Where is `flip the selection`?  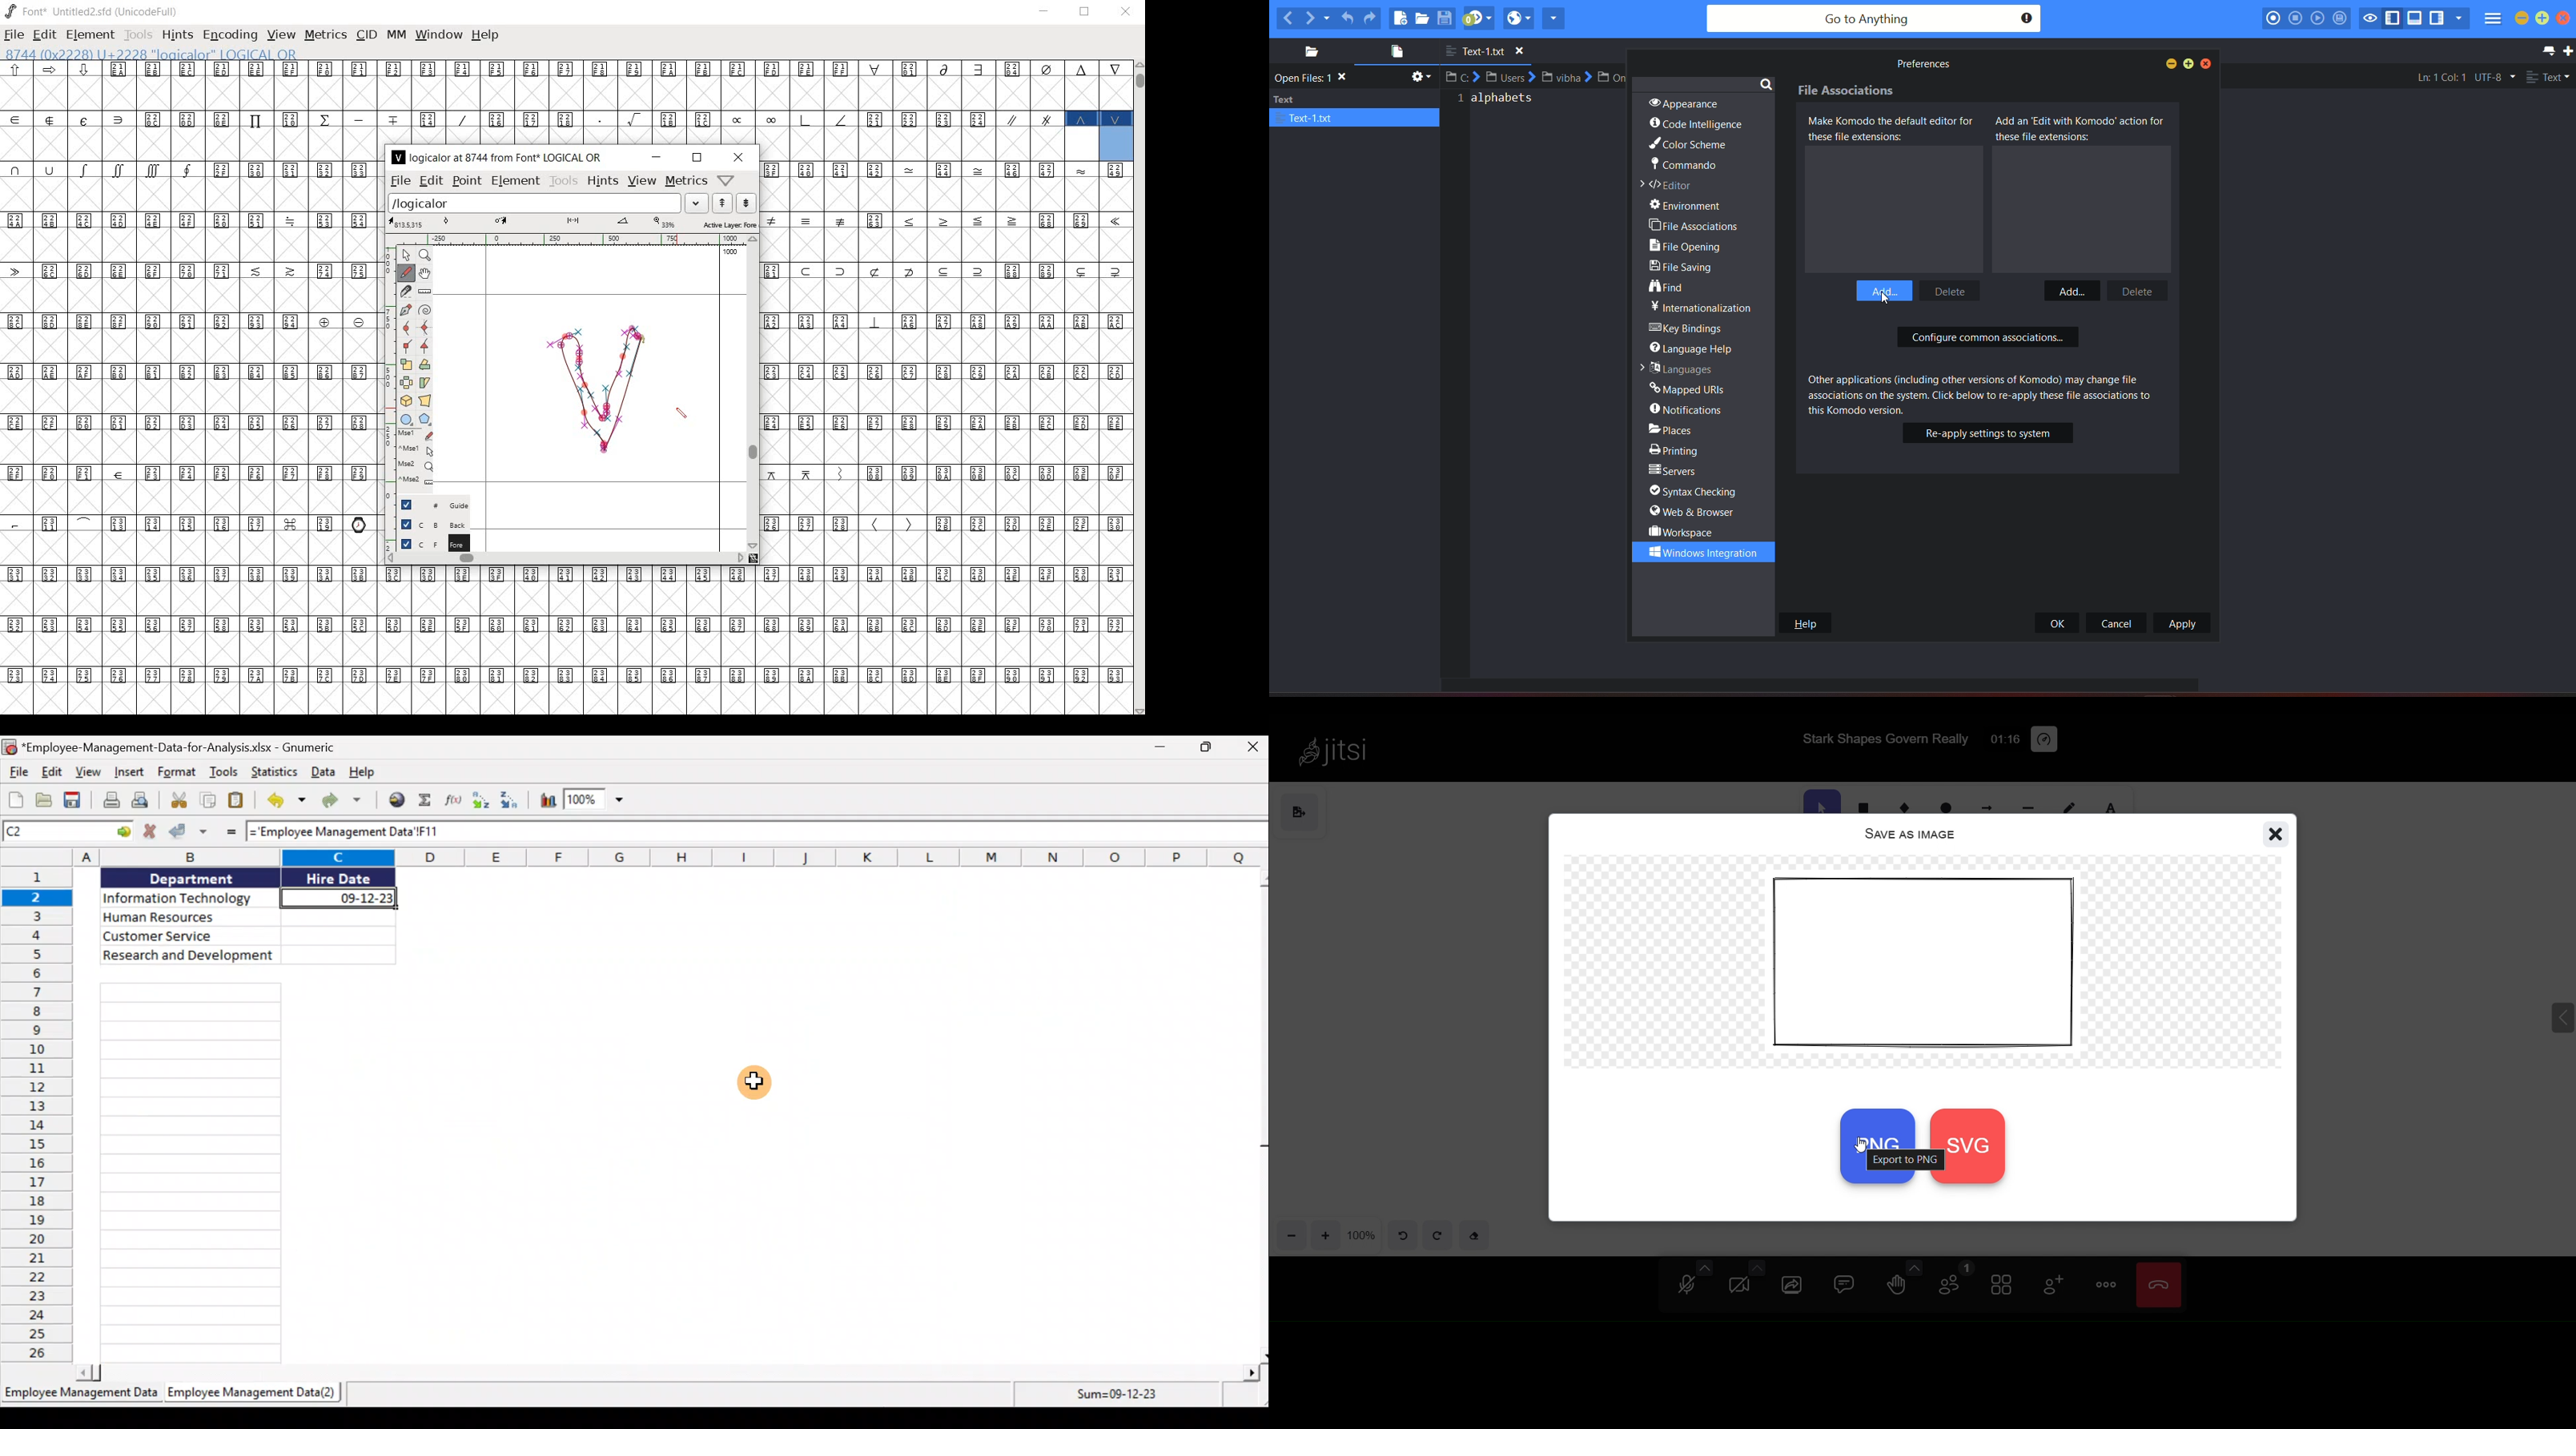 flip the selection is located at coordinates (426, 364).